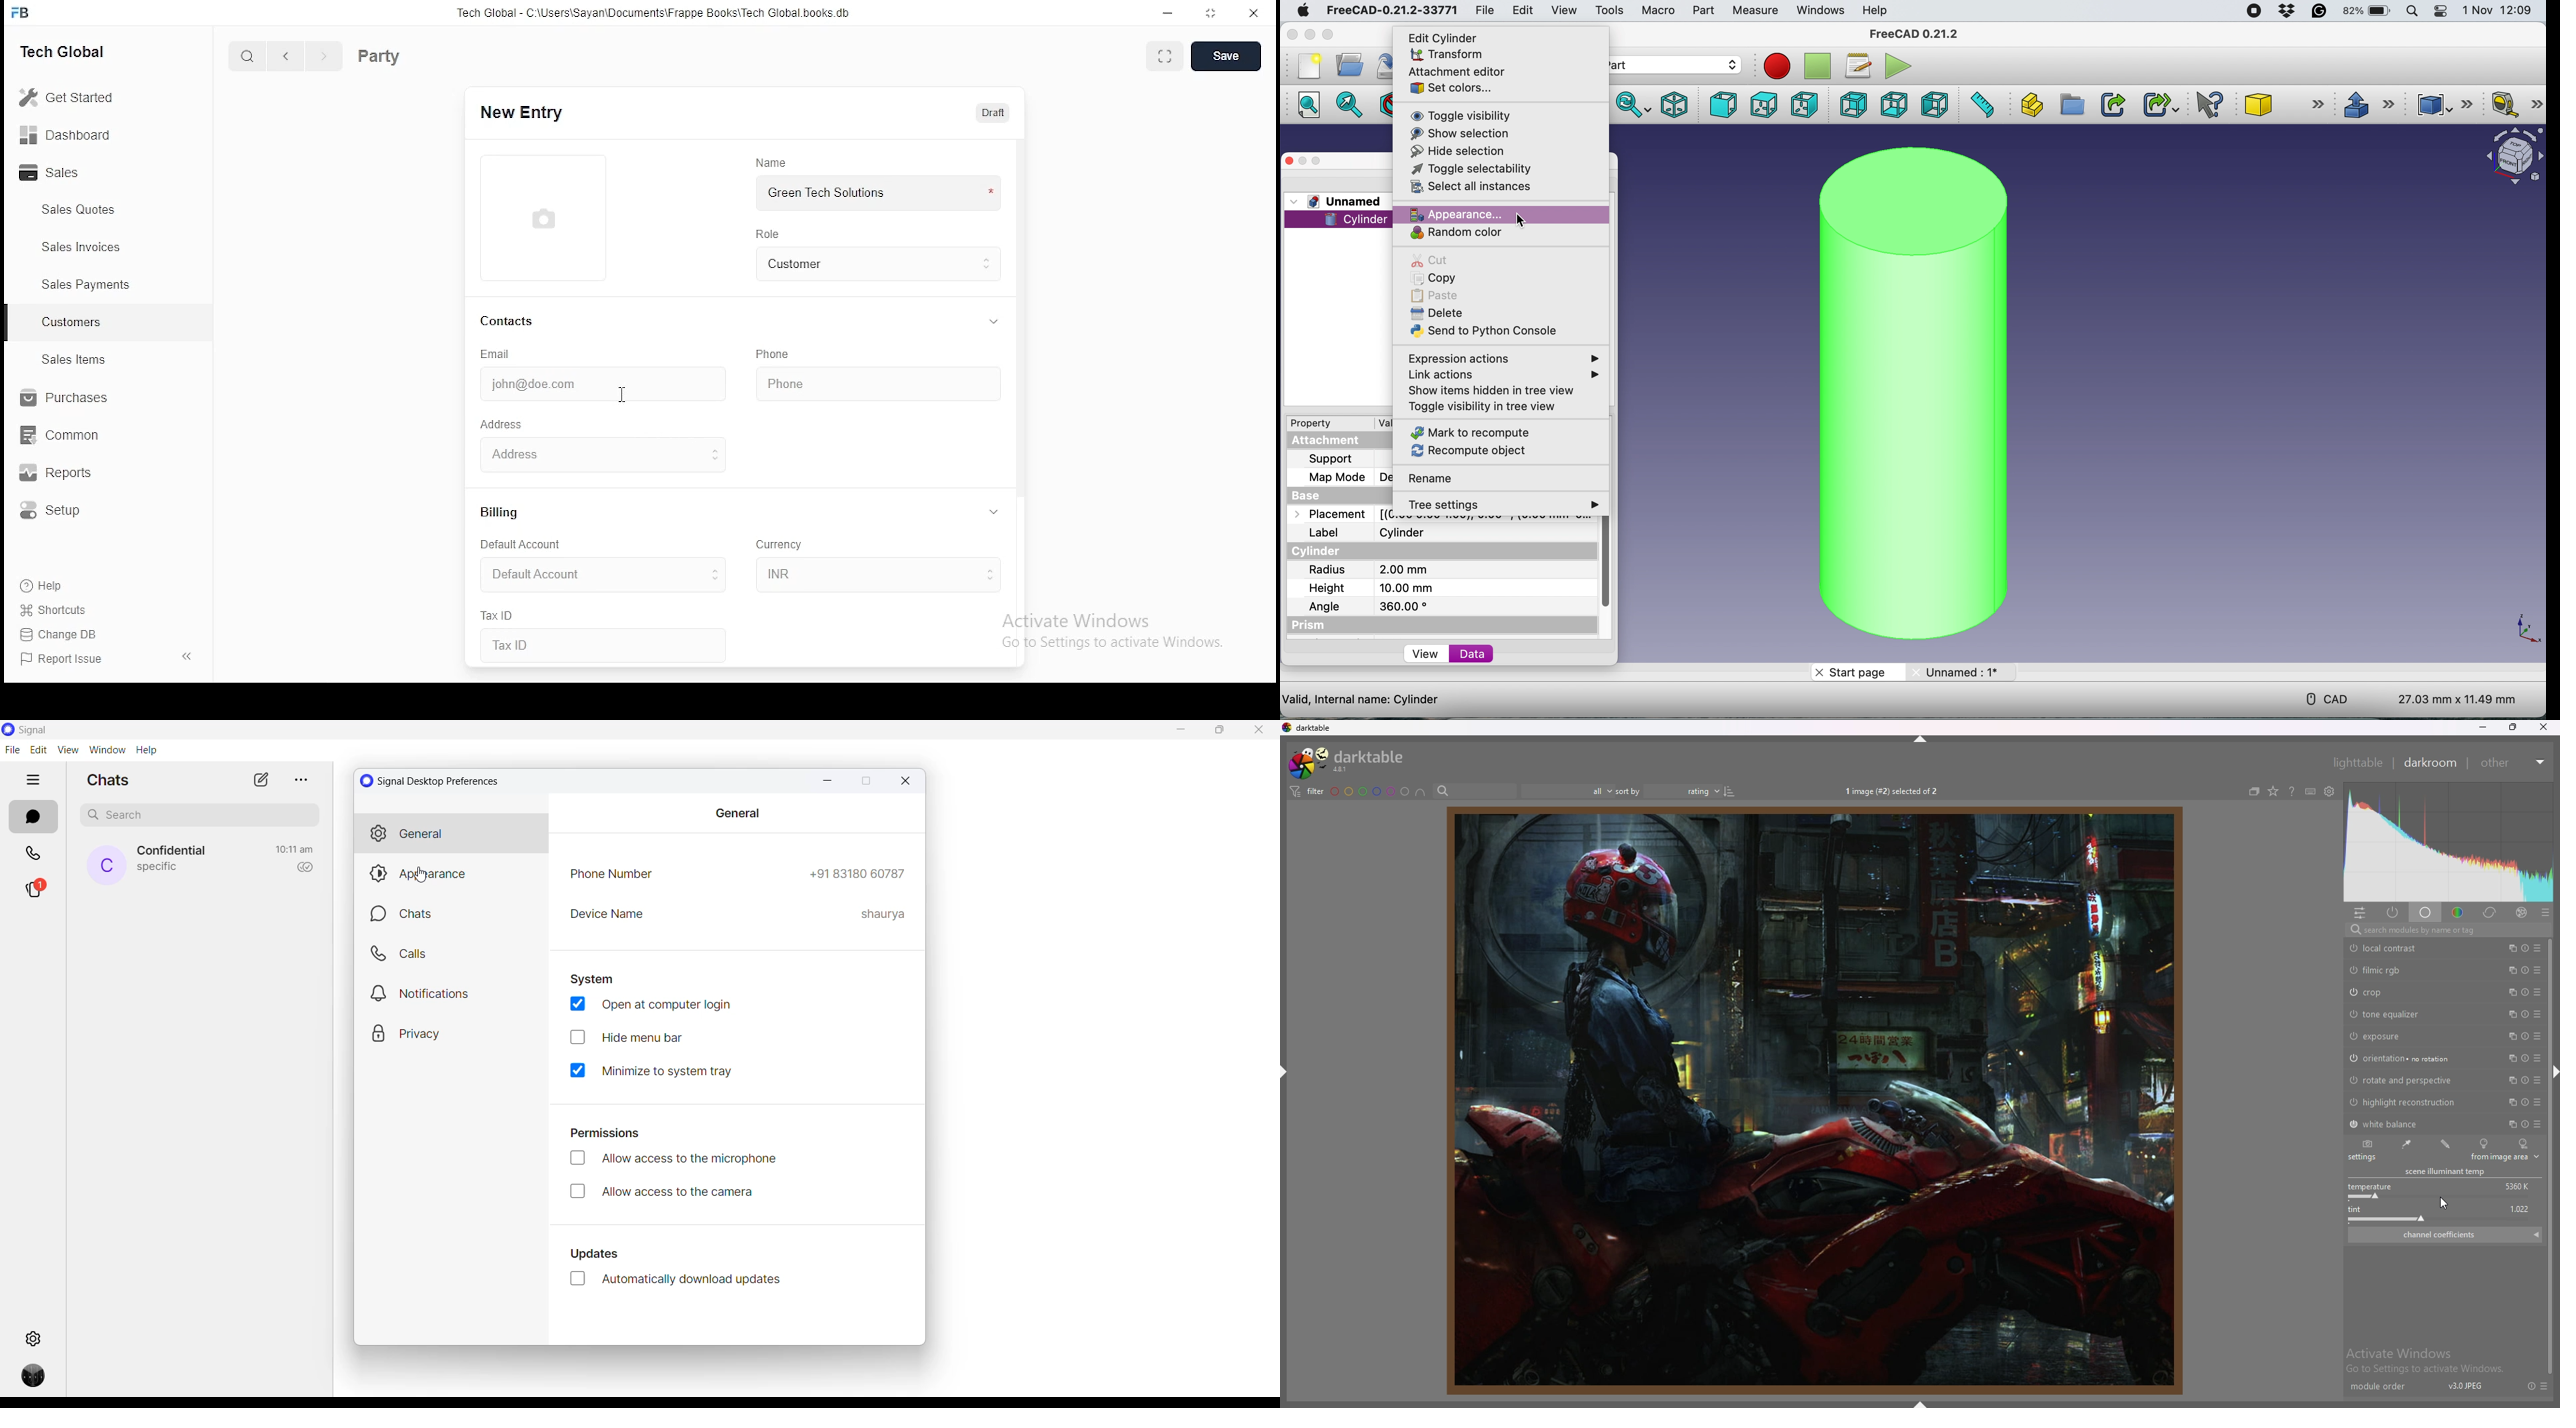 Image resolution: width=2576 pixels, height=1428 pixels. Describe the element at coordinates (1706, 12) in the screenshot. I see `part` at that location.